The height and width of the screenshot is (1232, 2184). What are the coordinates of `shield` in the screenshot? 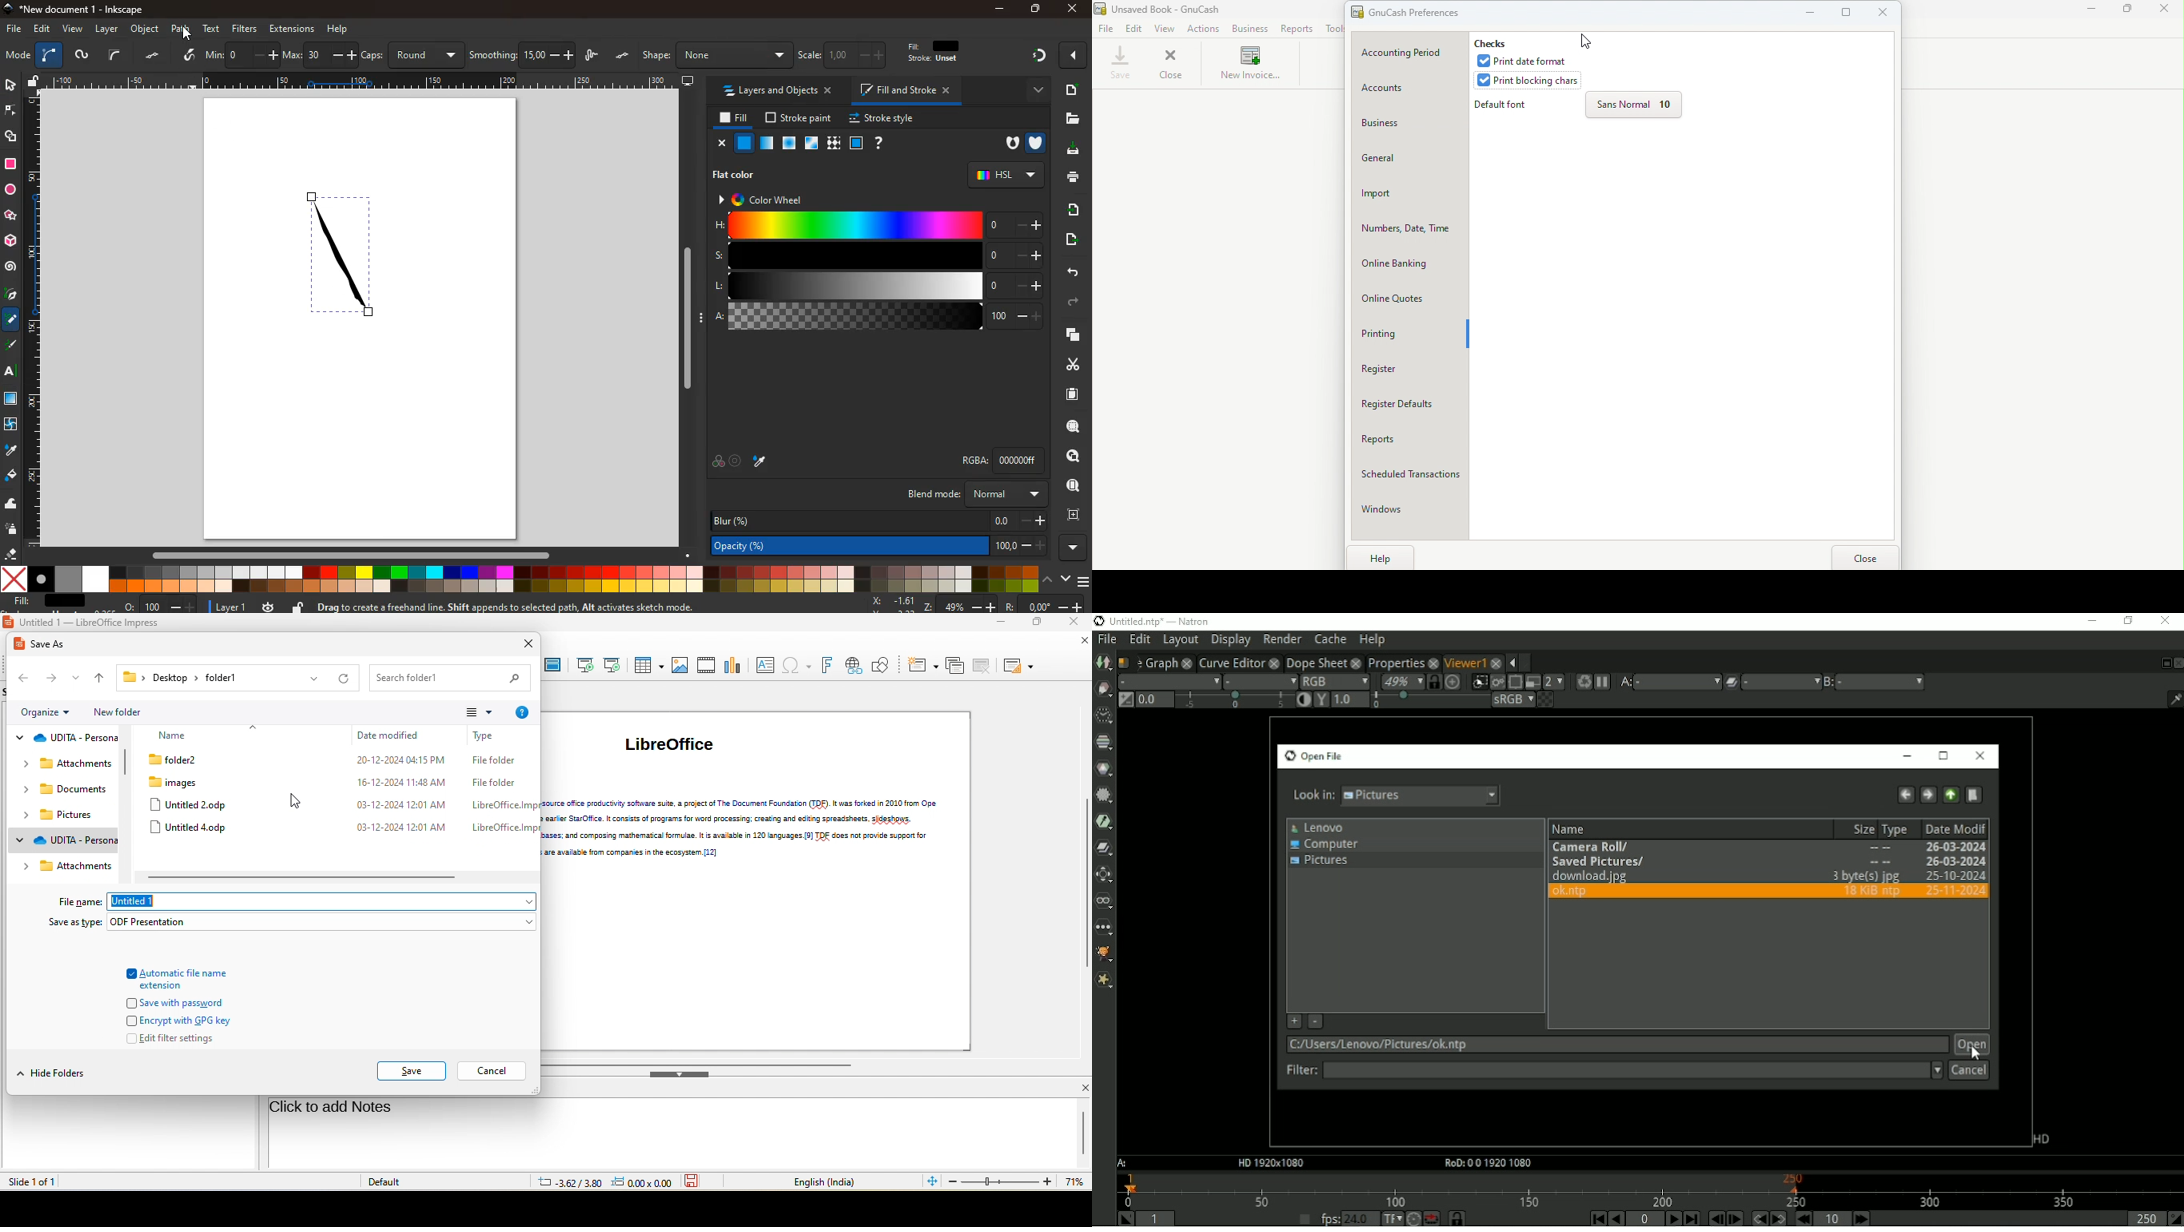 It's located at (1037, 143).